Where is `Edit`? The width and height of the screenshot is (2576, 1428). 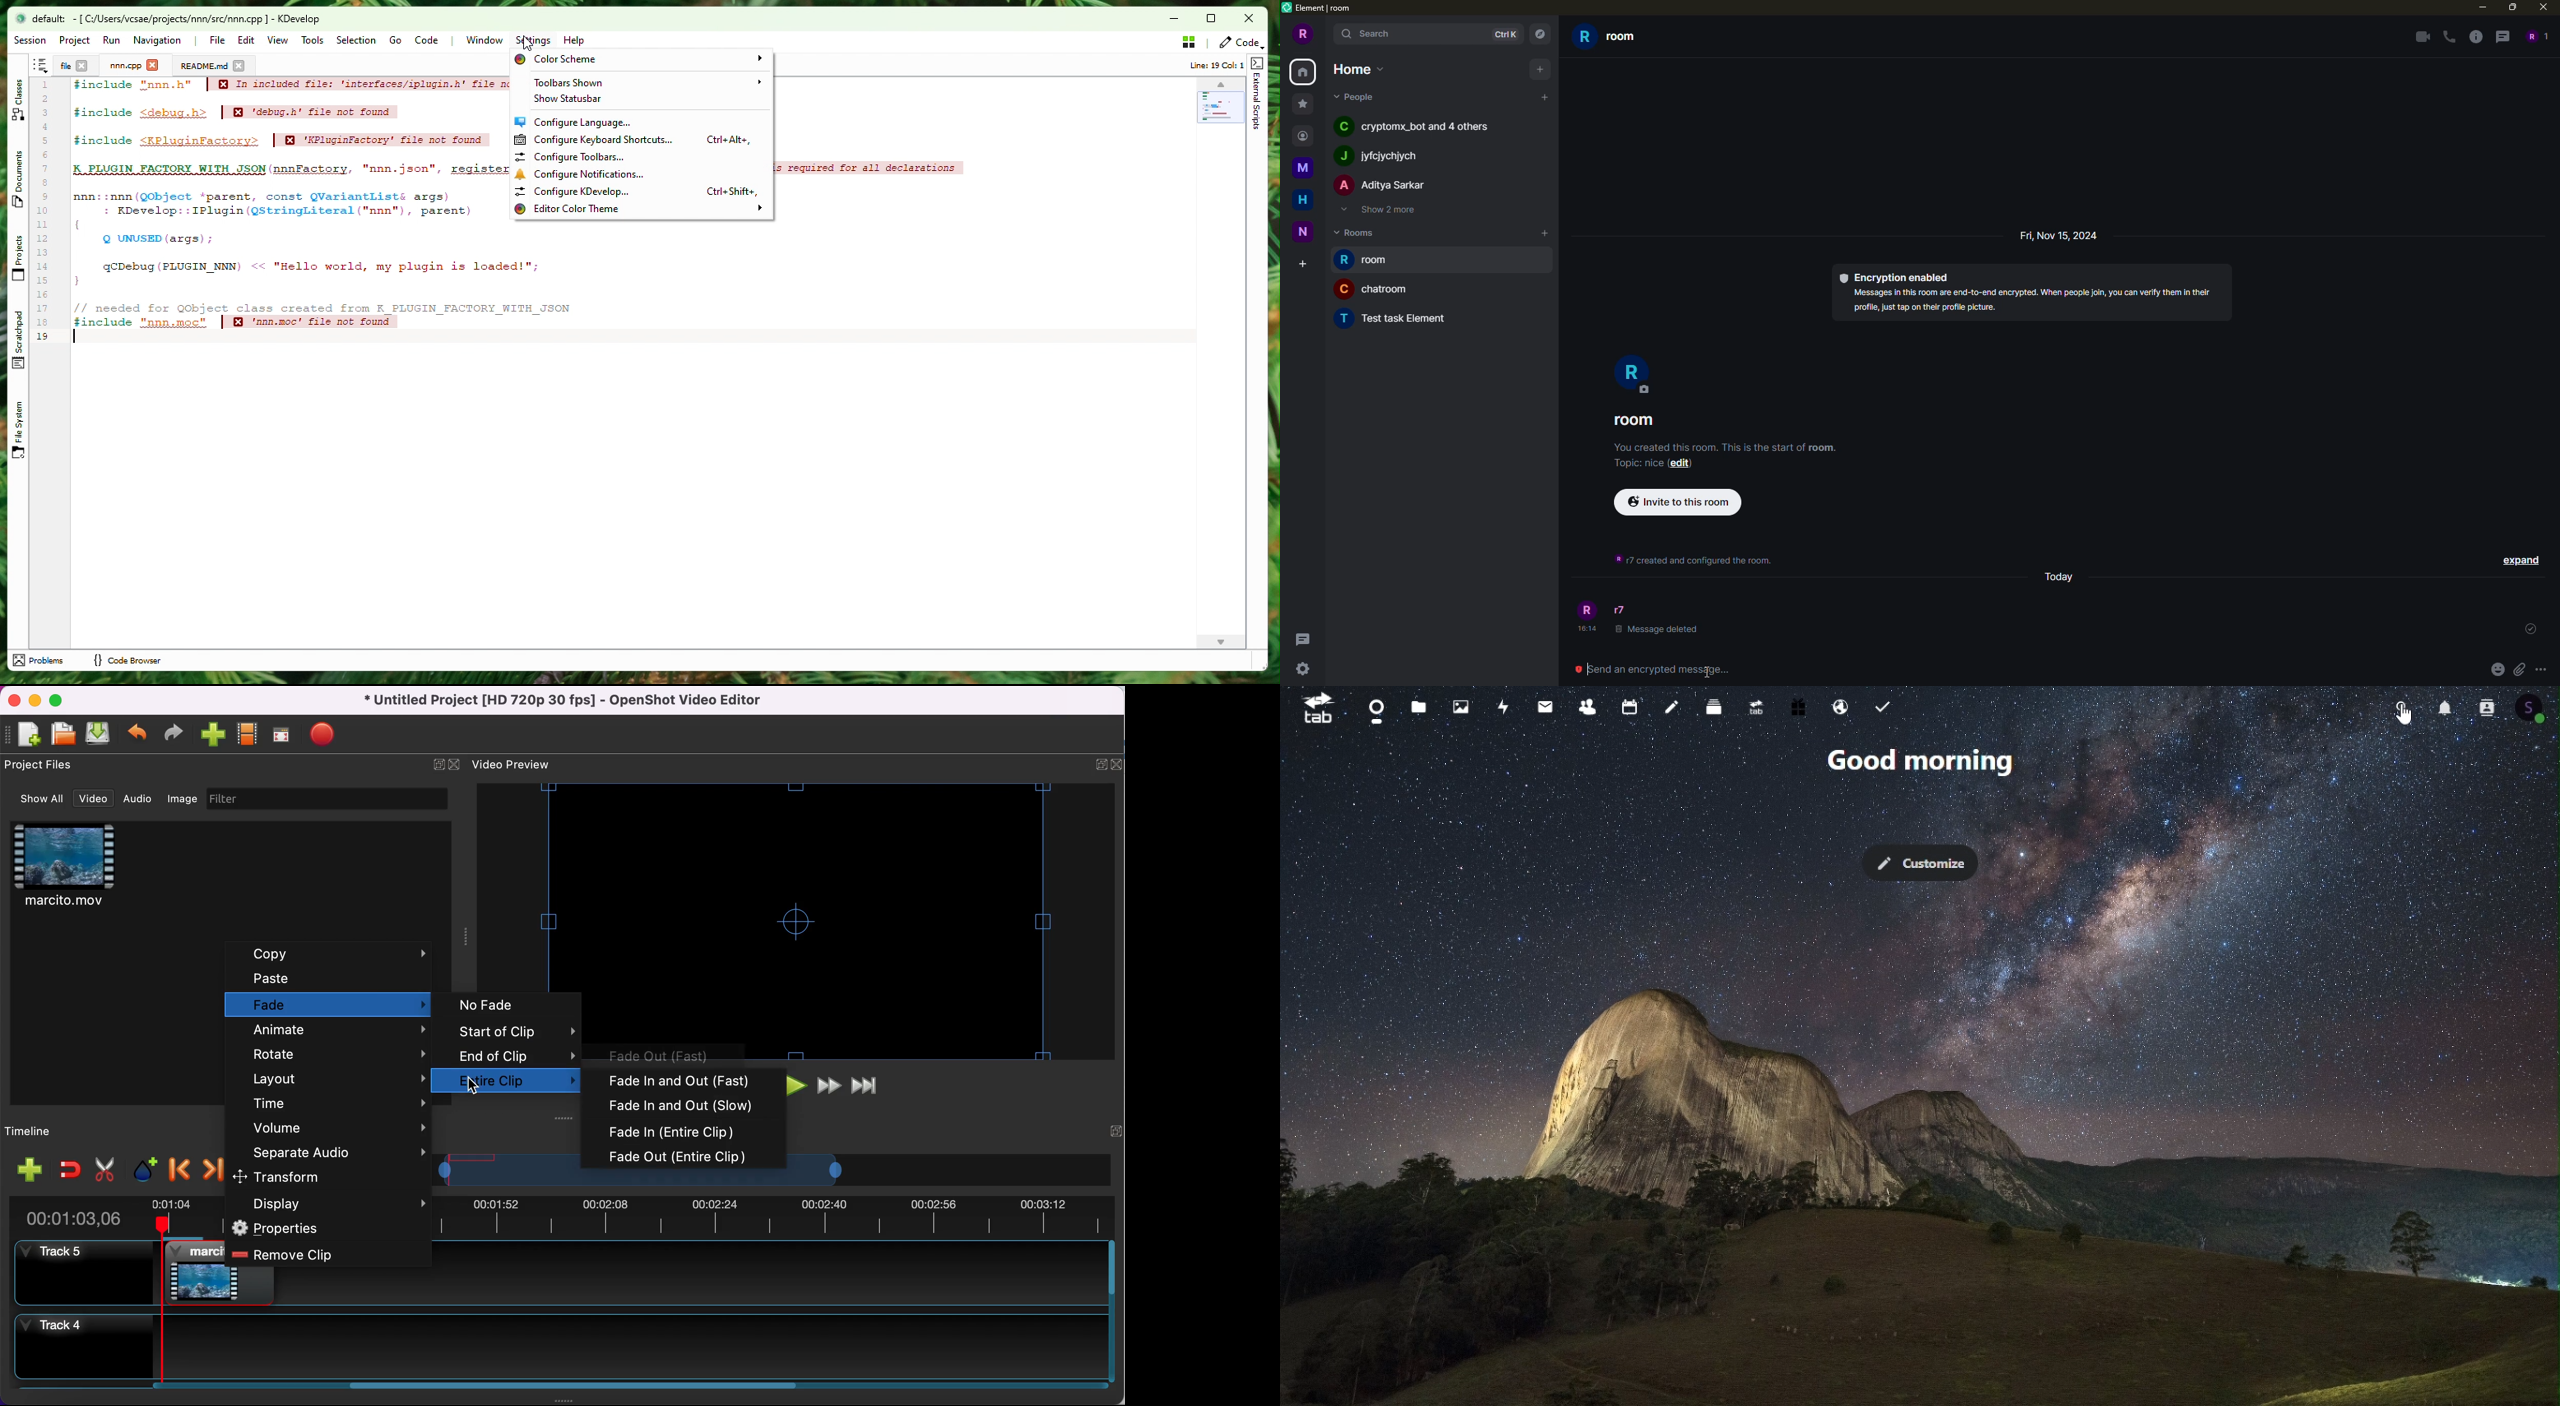
Edit is located at coordinates (246, 42).